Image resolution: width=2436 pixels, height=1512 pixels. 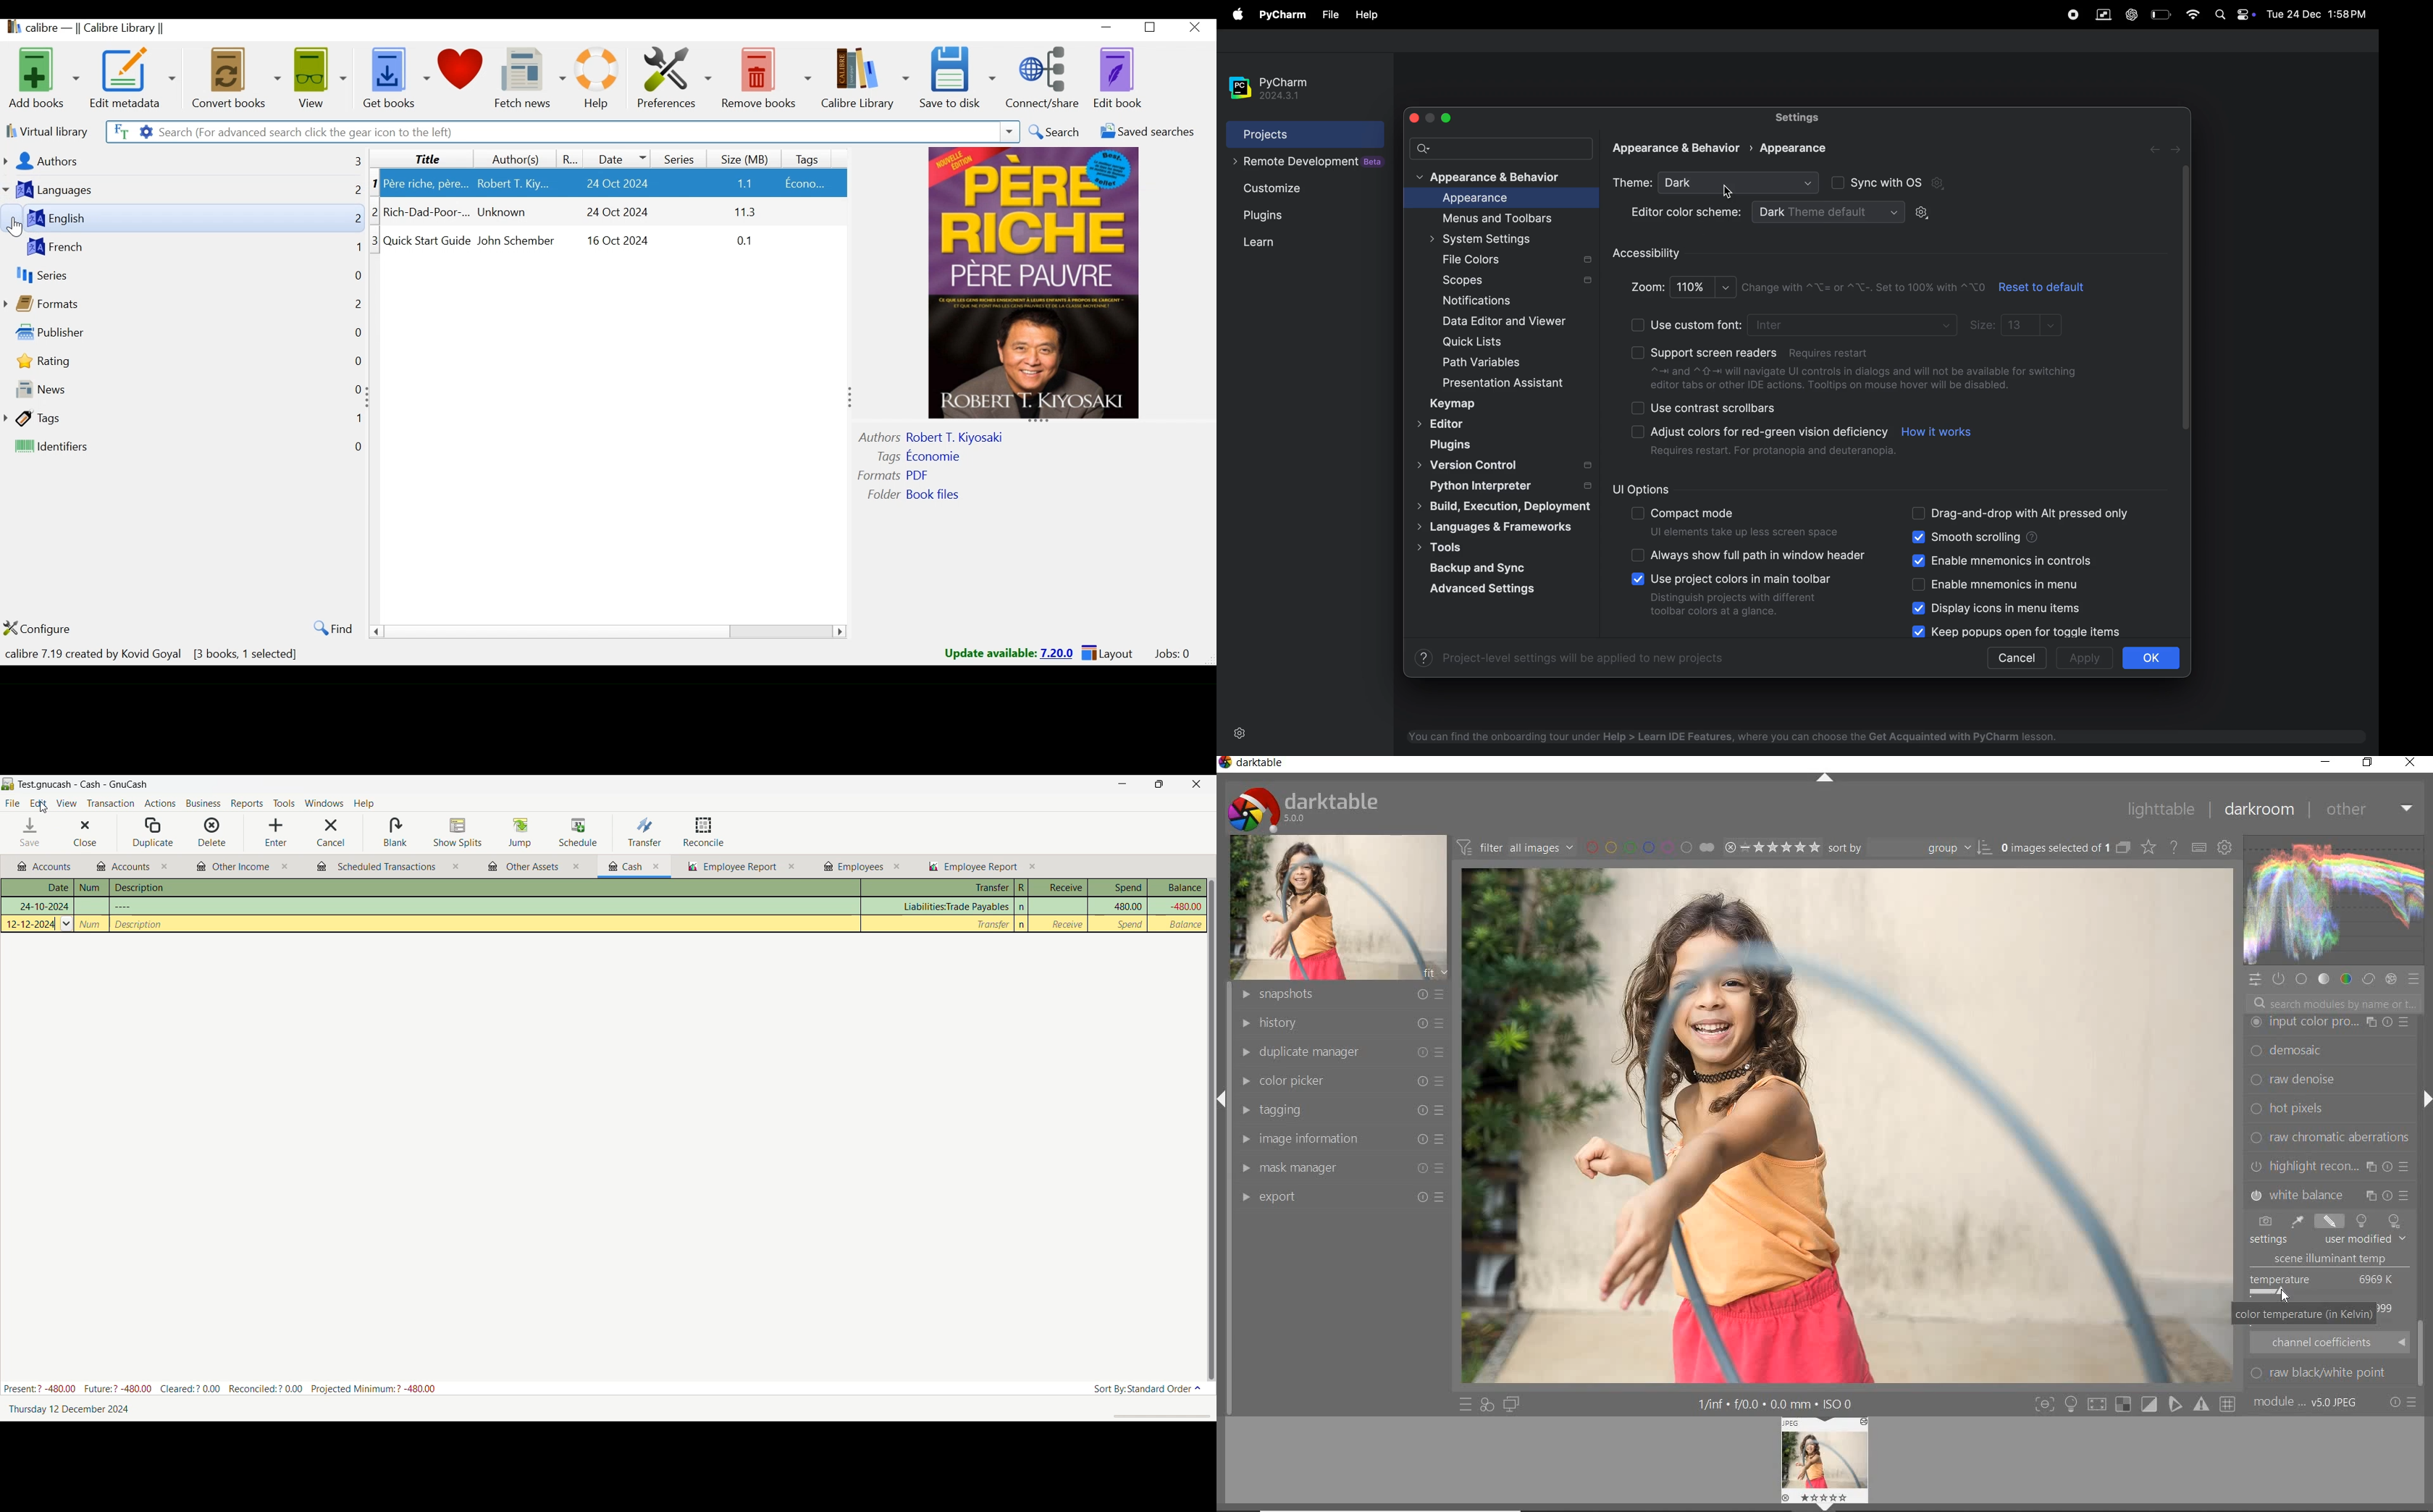 What do you see at coordinates (2325, 1241) in the screenshot?
I see `TEMPERATURE` at bounding box center [2325, 1241].